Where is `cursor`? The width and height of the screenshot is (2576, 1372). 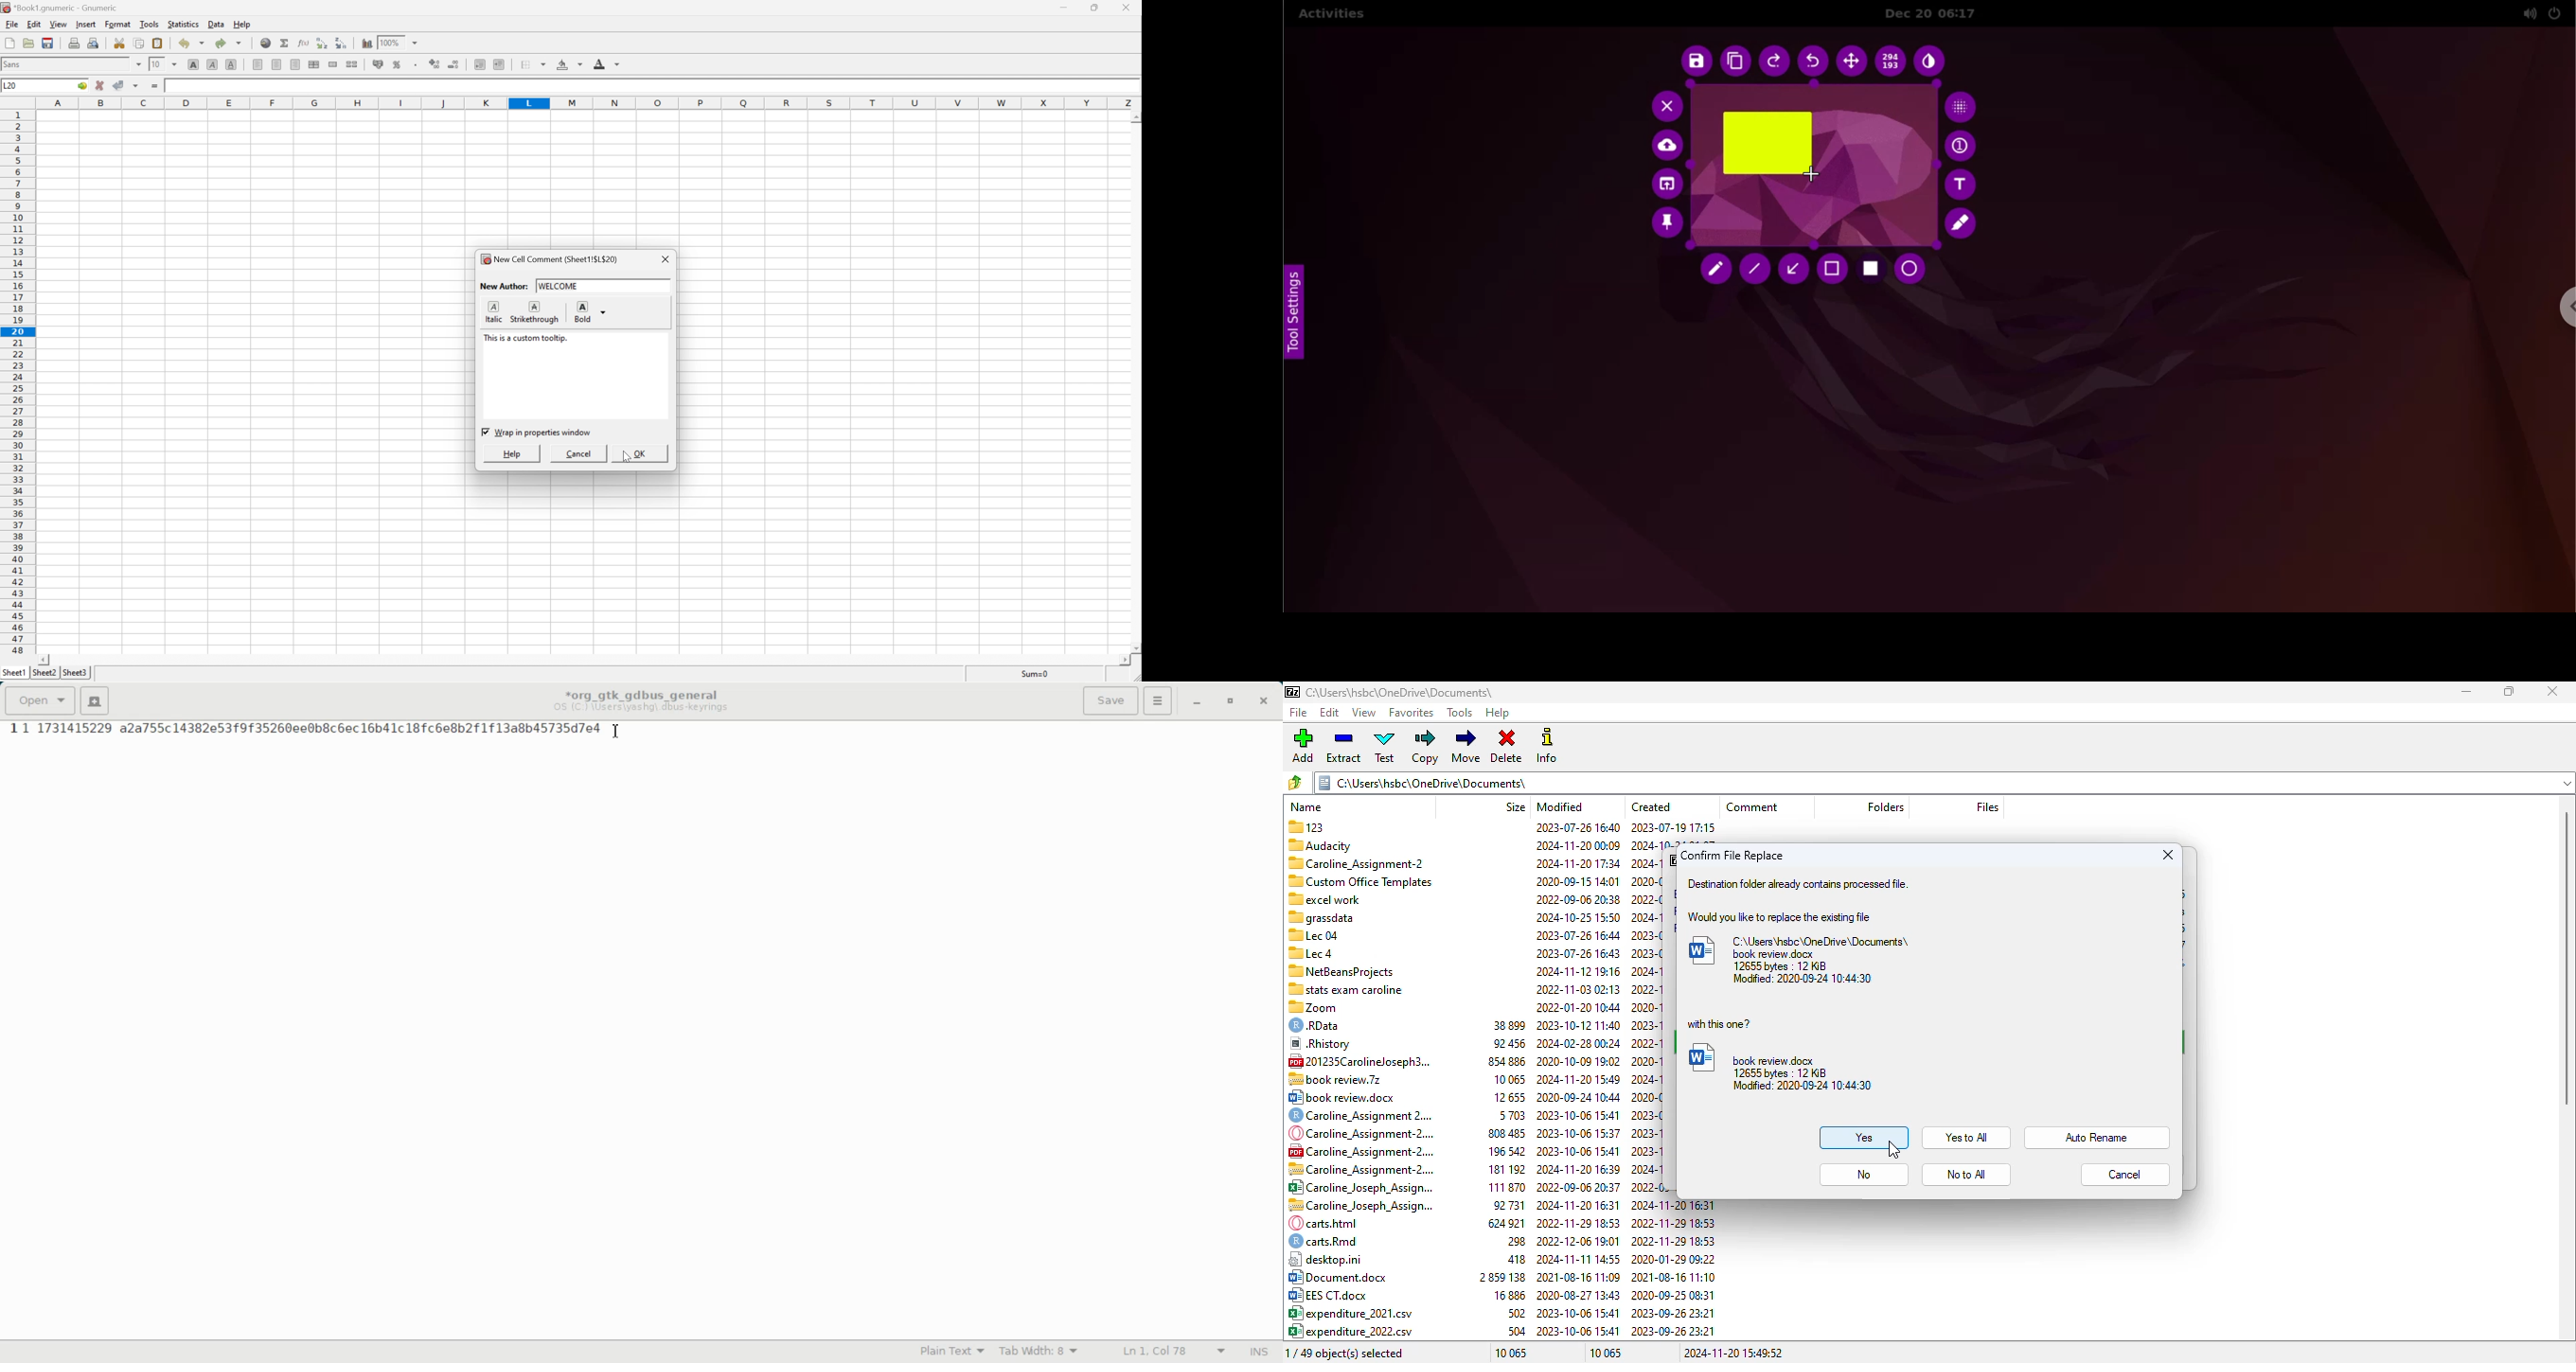
cursor is located at coordinates (1818, 176).